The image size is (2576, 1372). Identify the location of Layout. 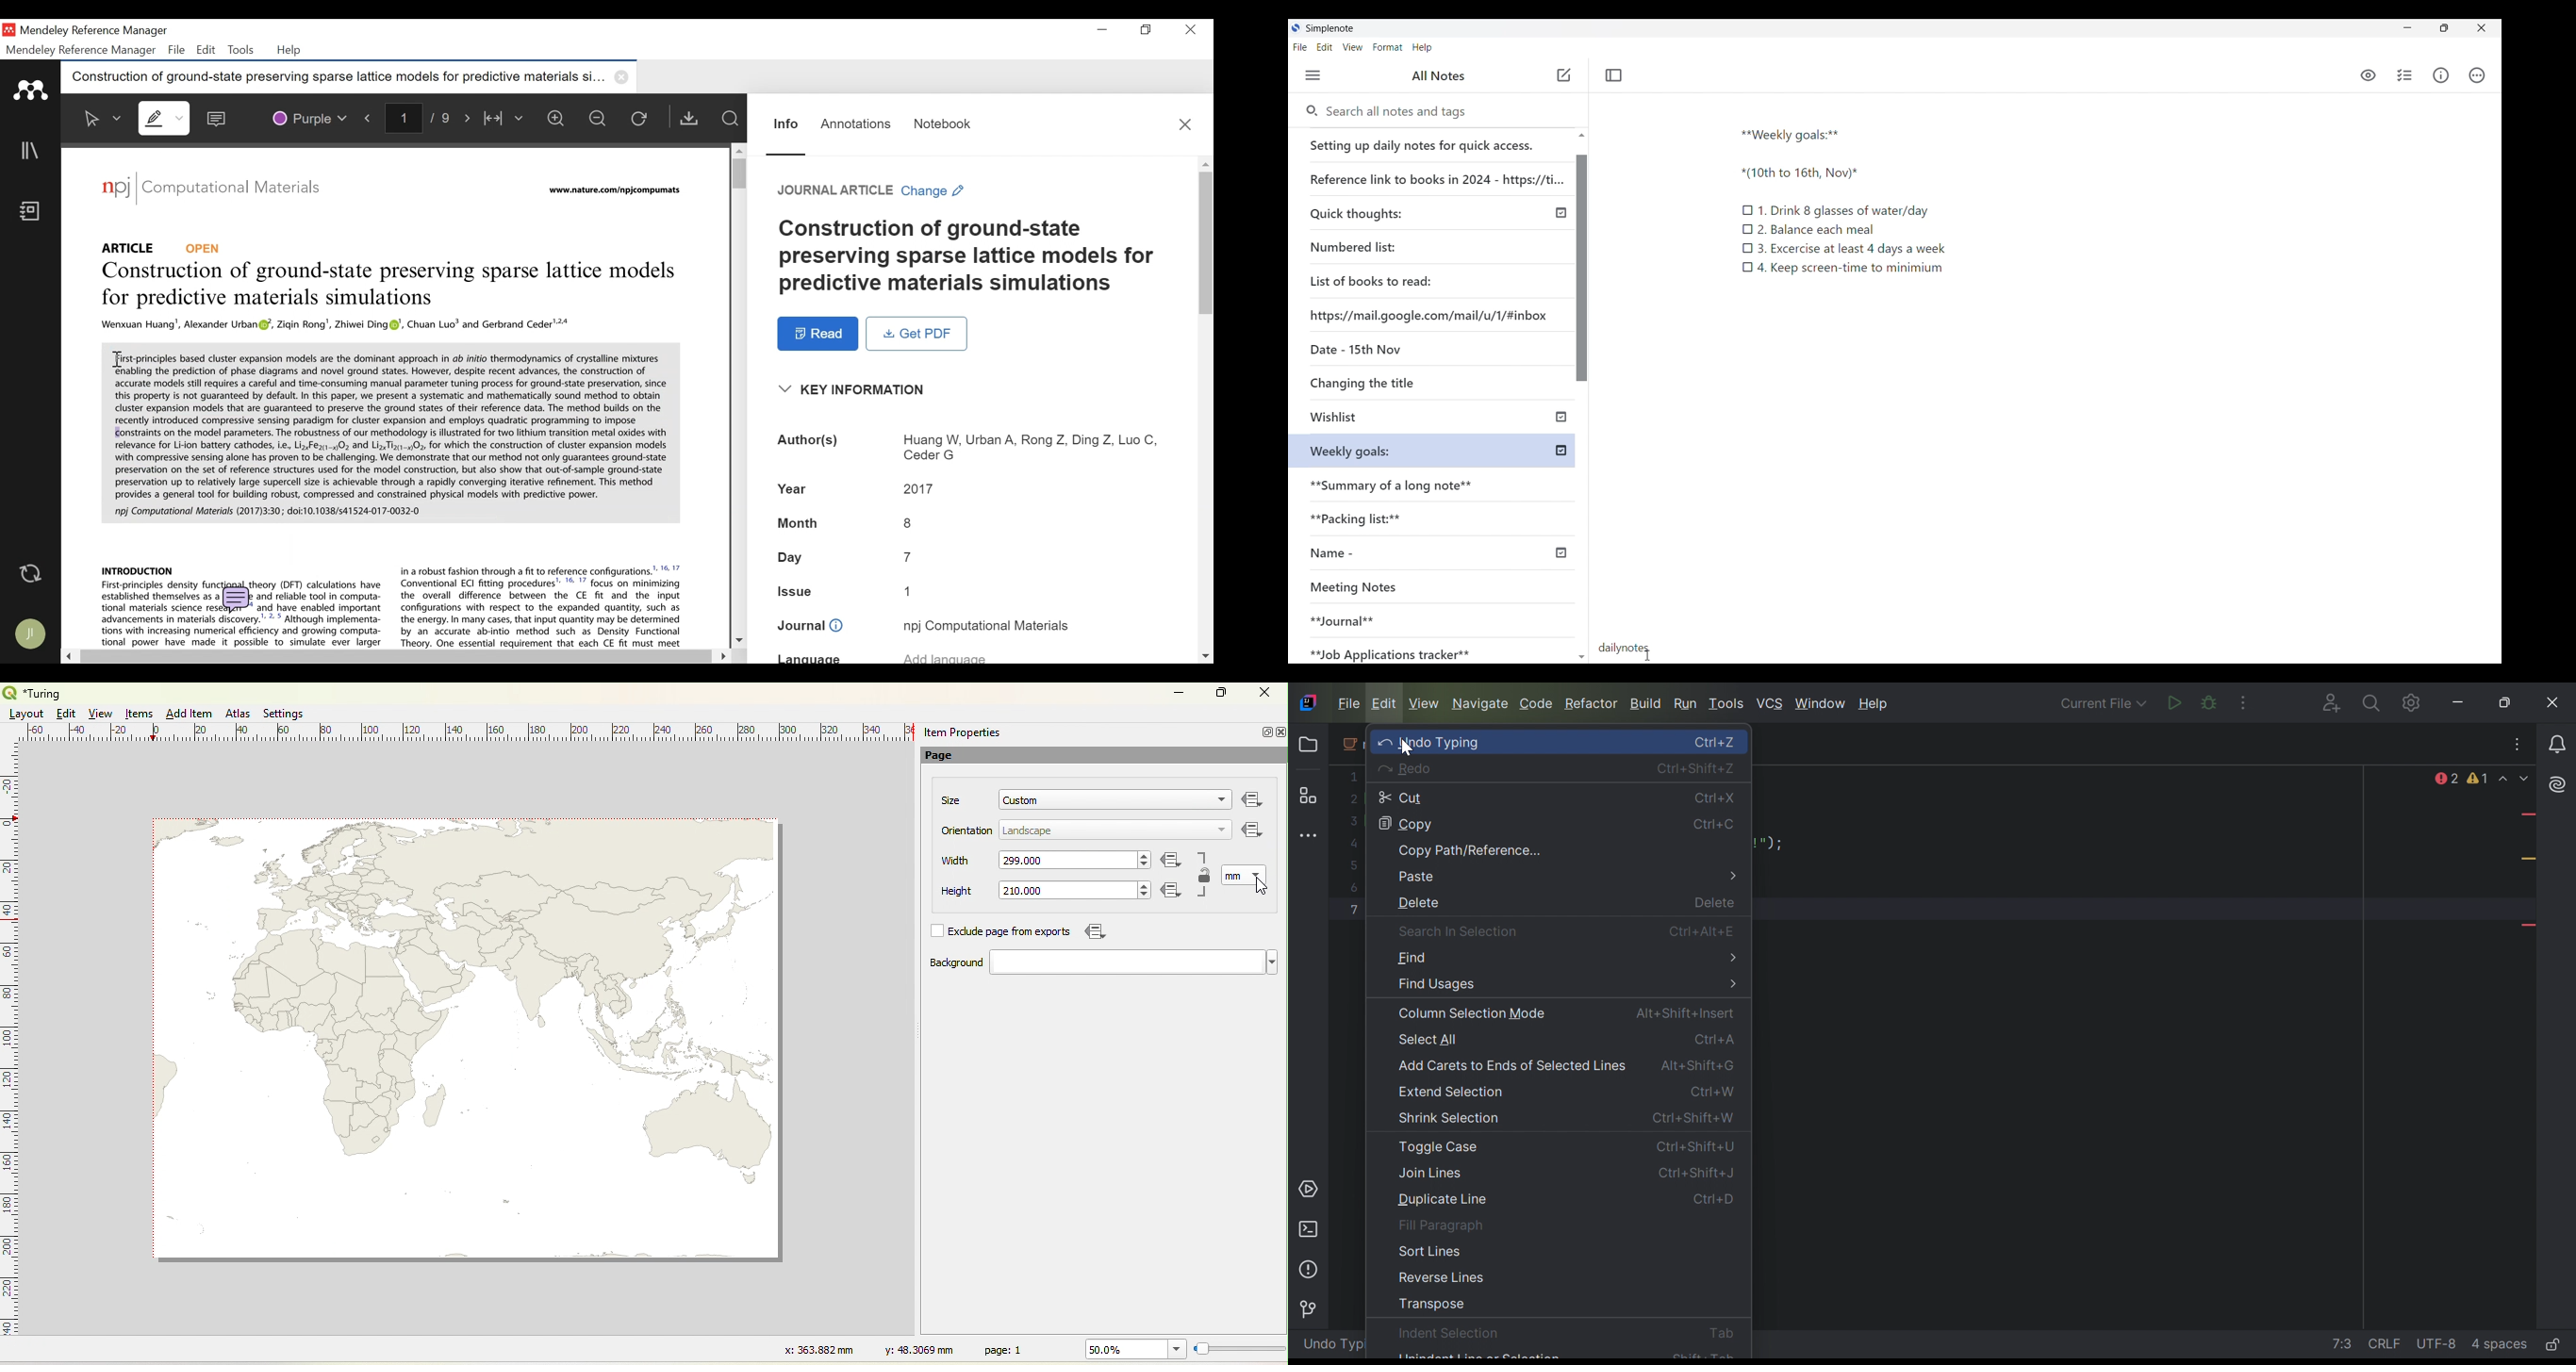
(26, 714).